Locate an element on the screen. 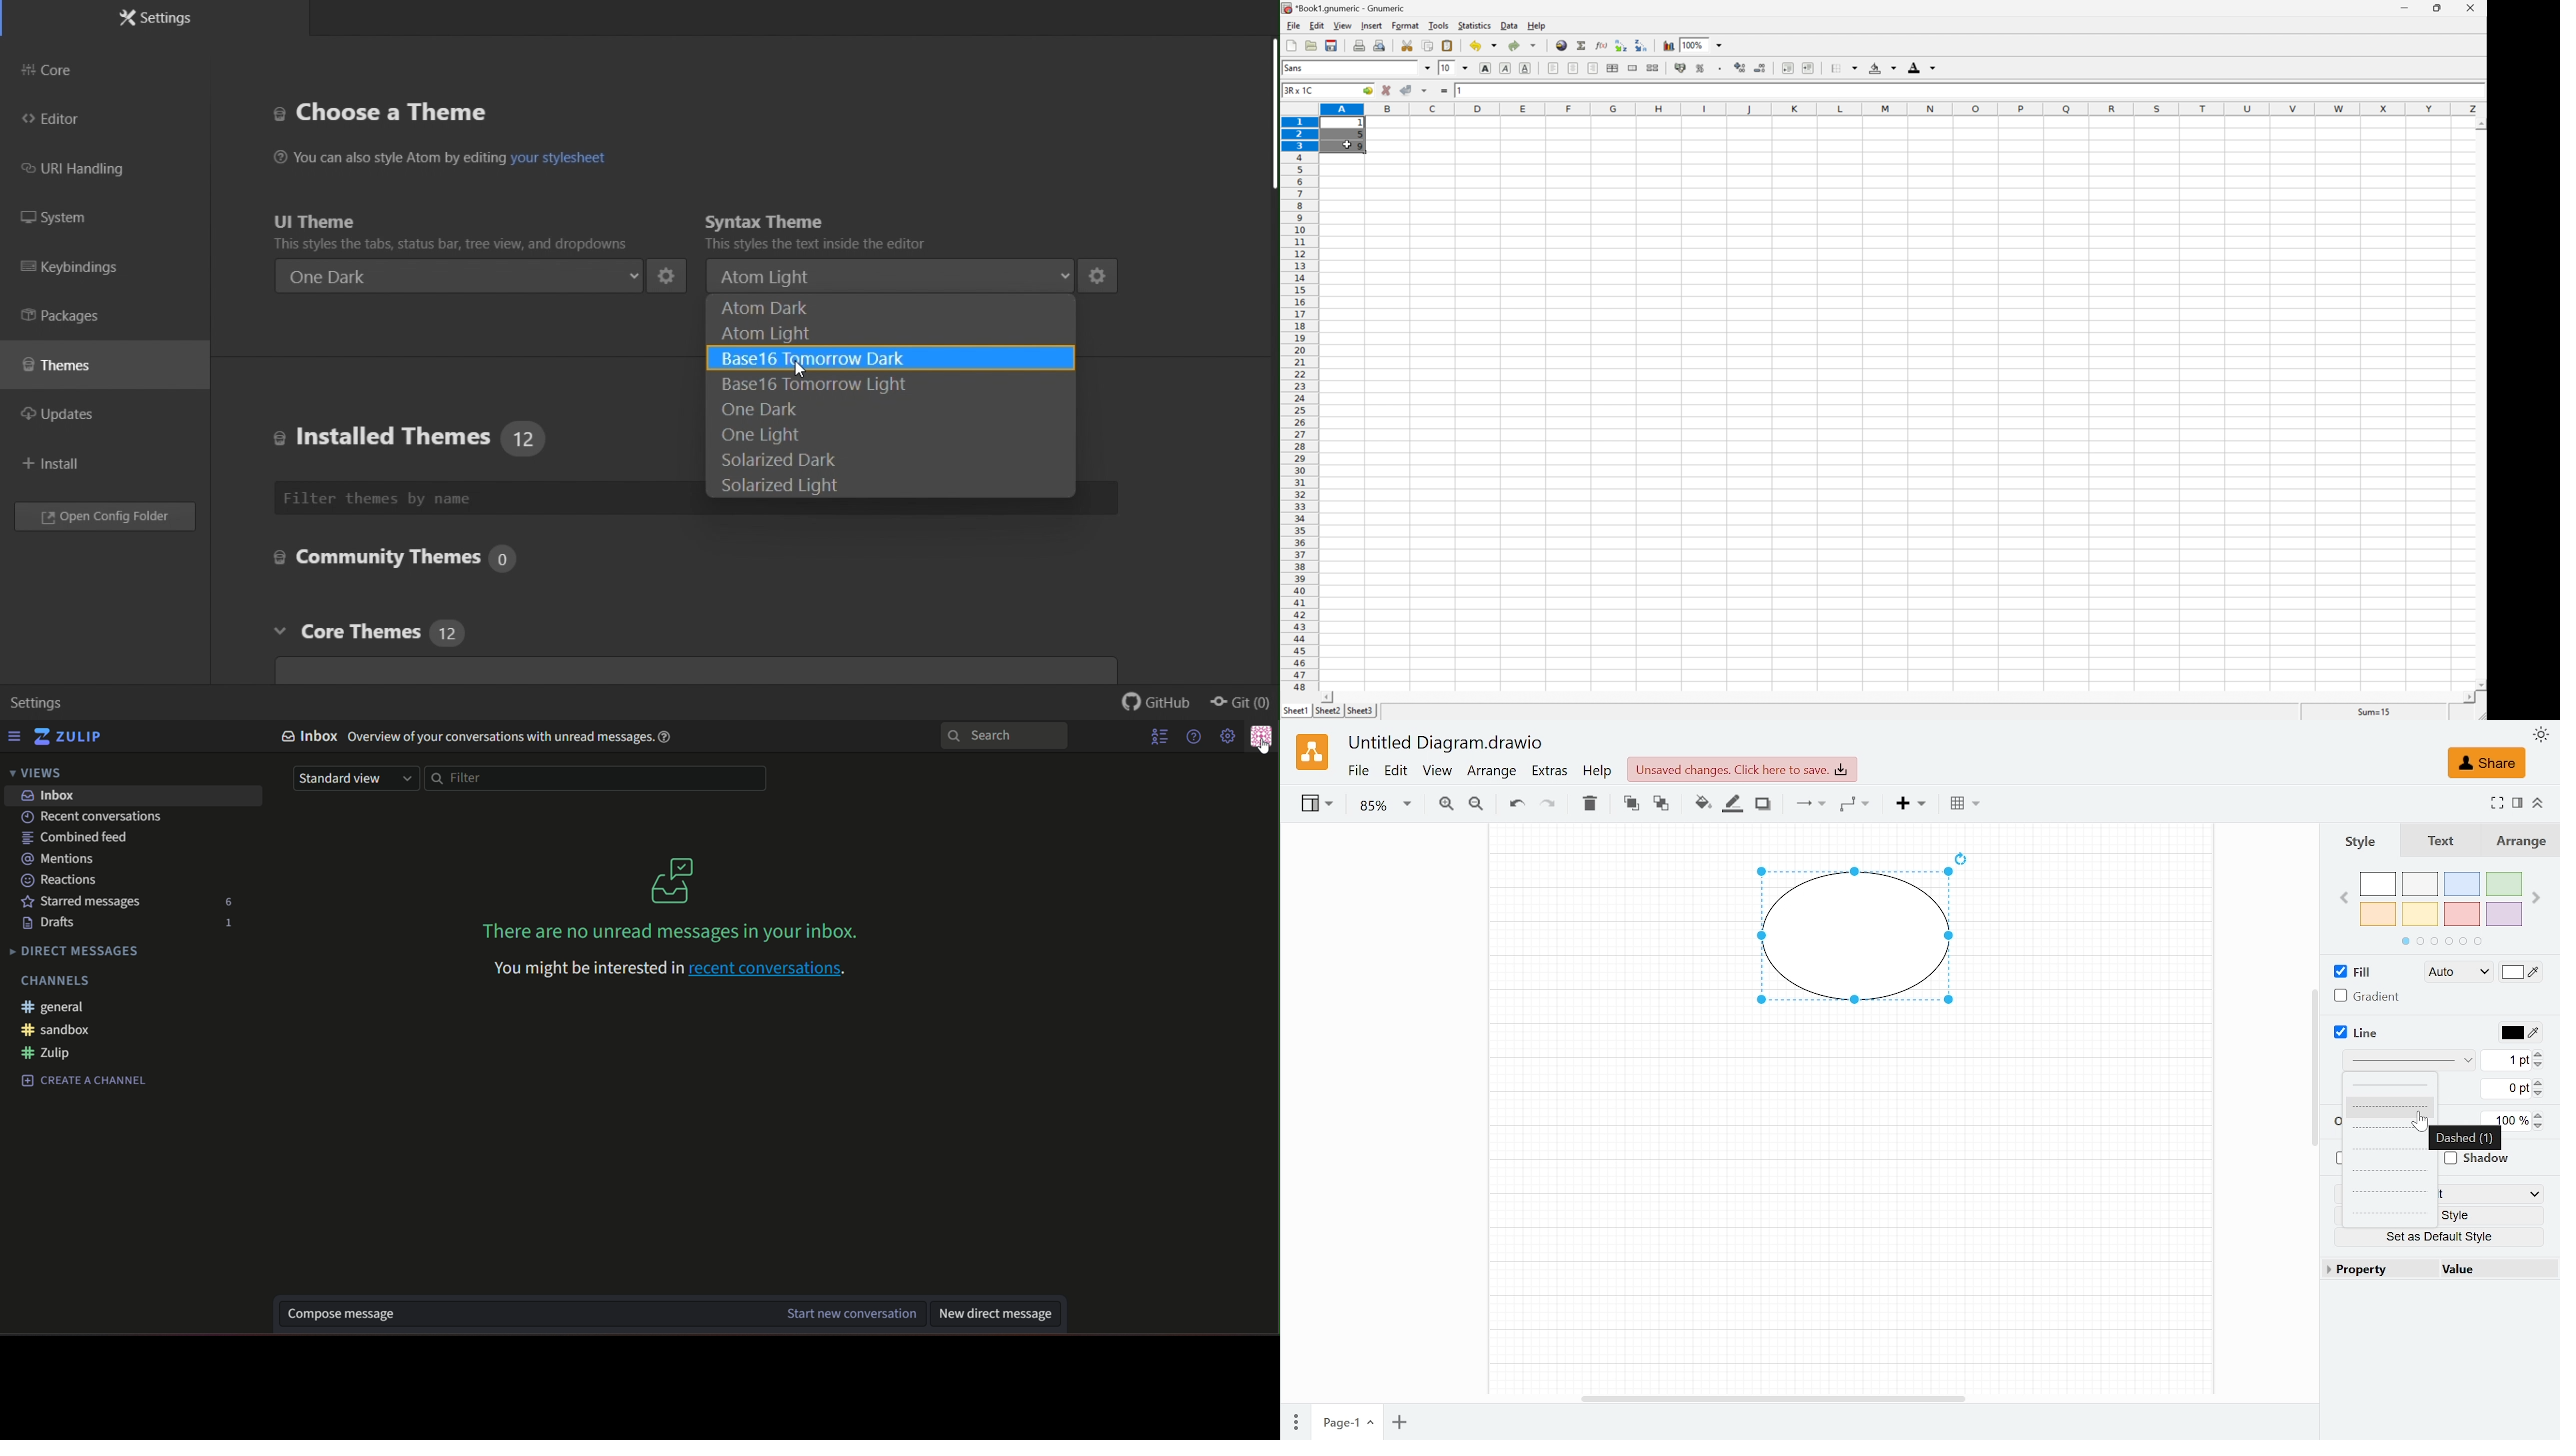  scroll bar is located at coordinates (2312, 1069).